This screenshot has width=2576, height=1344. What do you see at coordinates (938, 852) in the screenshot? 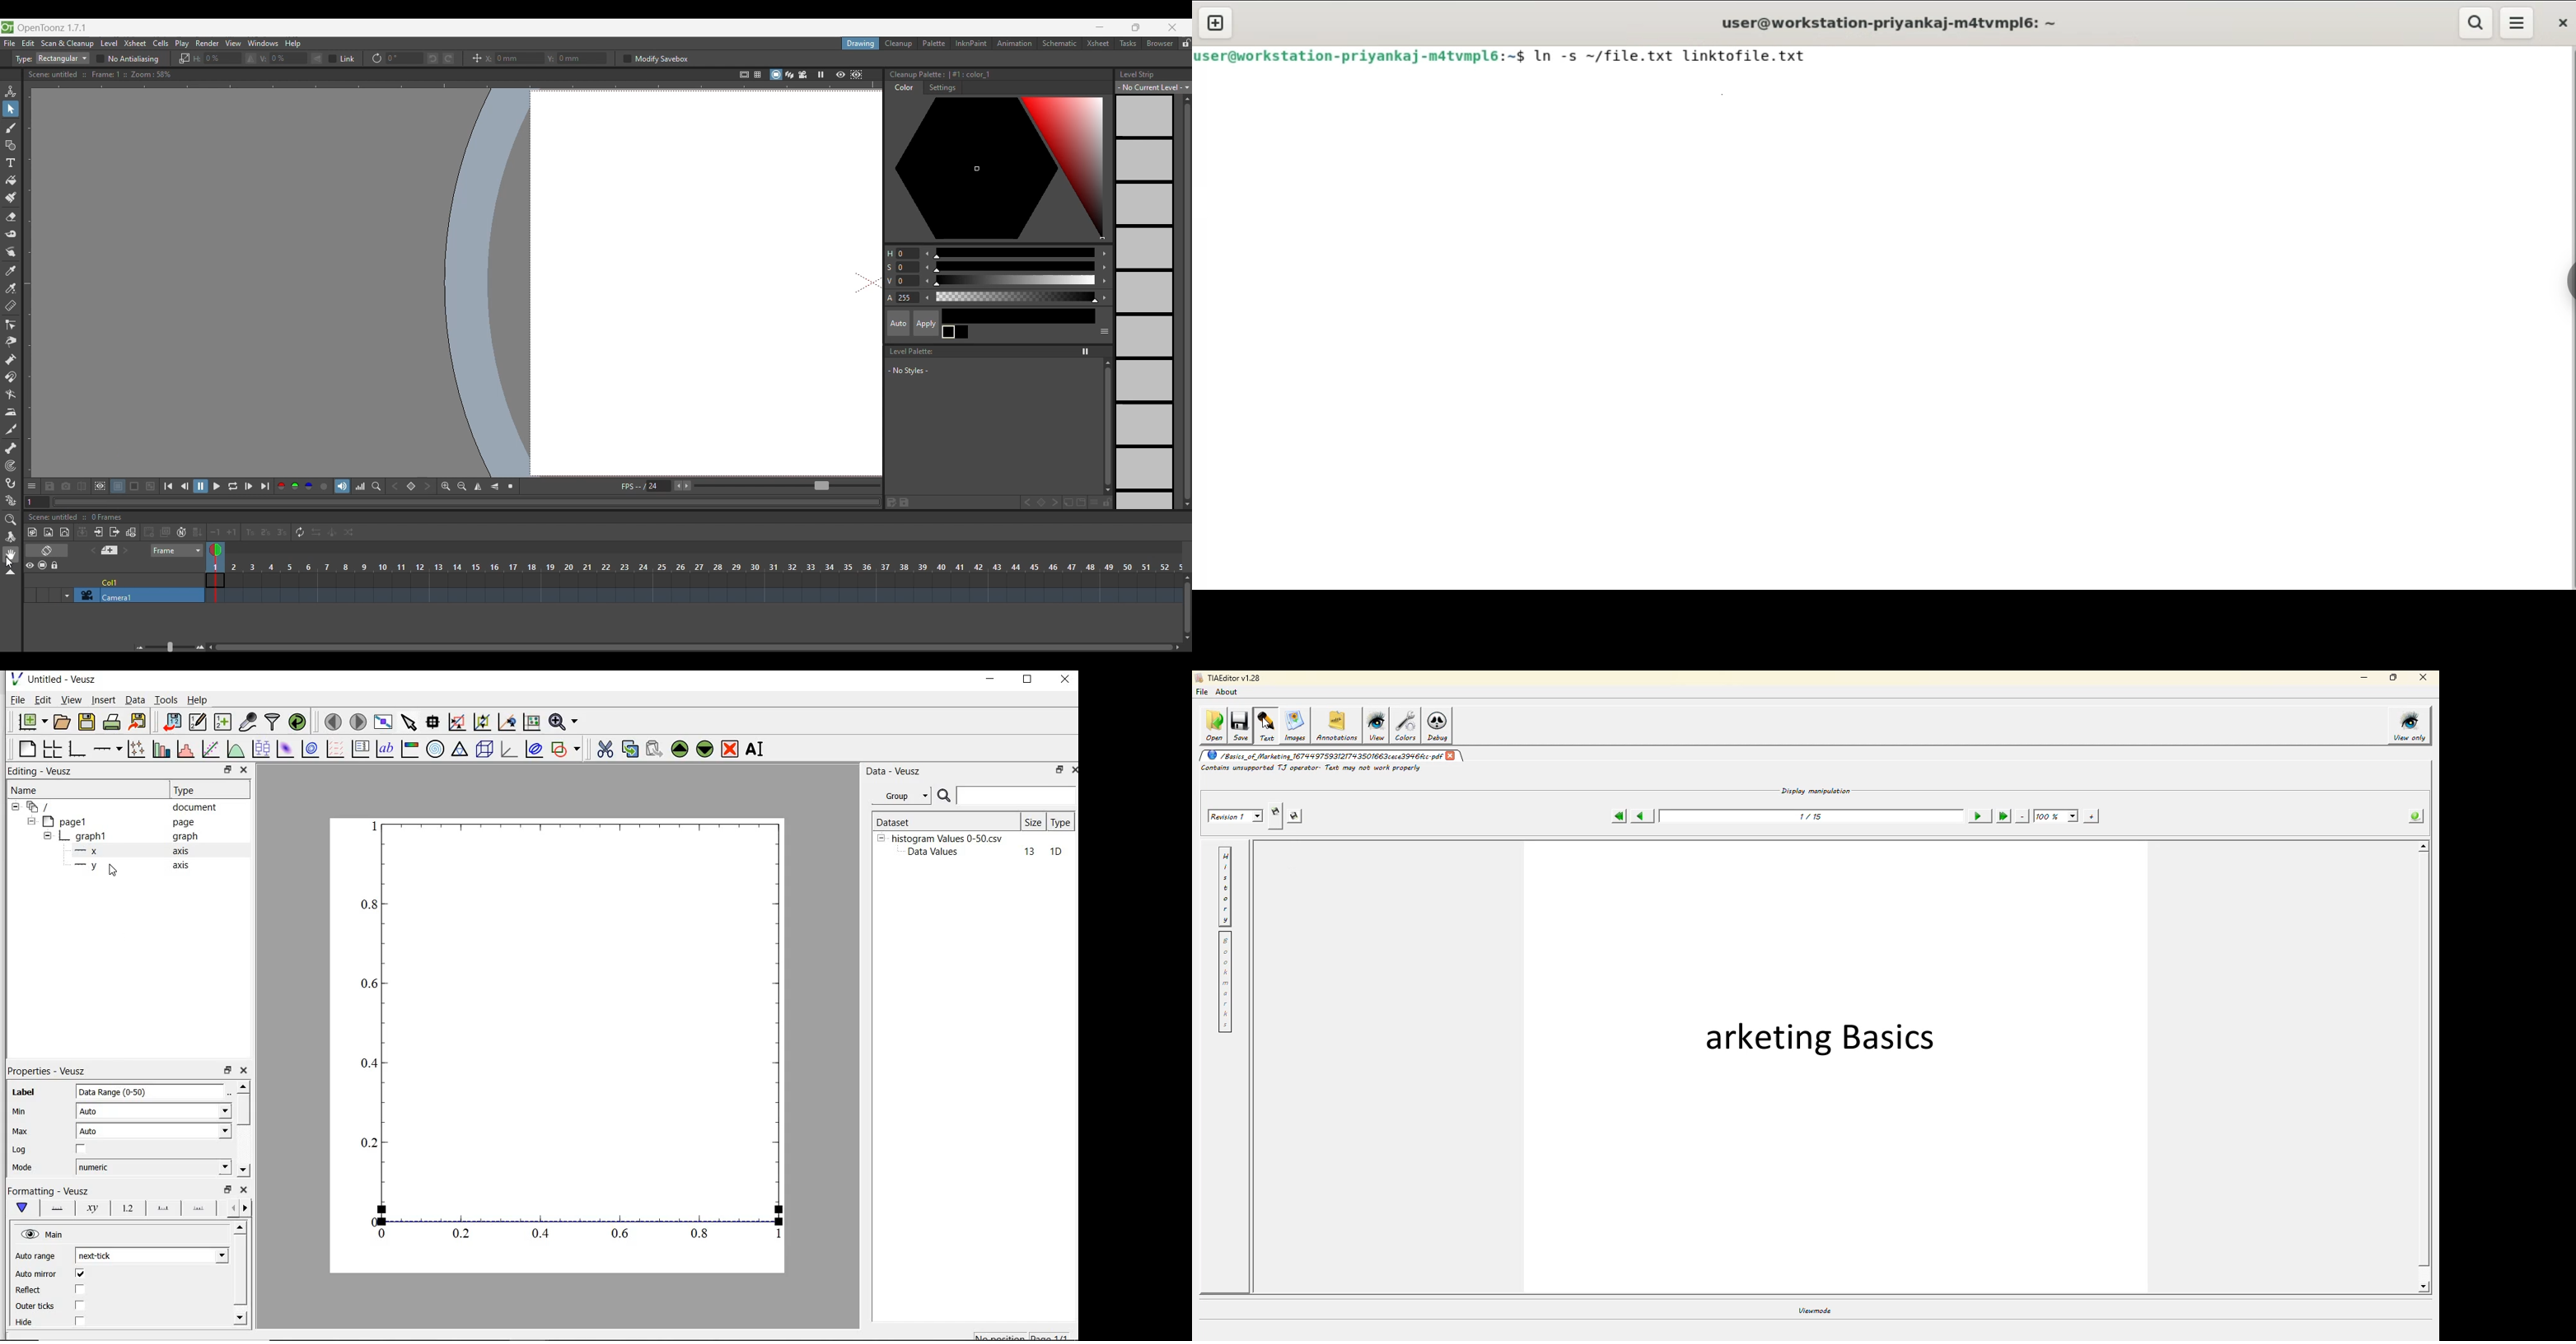
I see `Data Values` at bounding box center [938, 852].